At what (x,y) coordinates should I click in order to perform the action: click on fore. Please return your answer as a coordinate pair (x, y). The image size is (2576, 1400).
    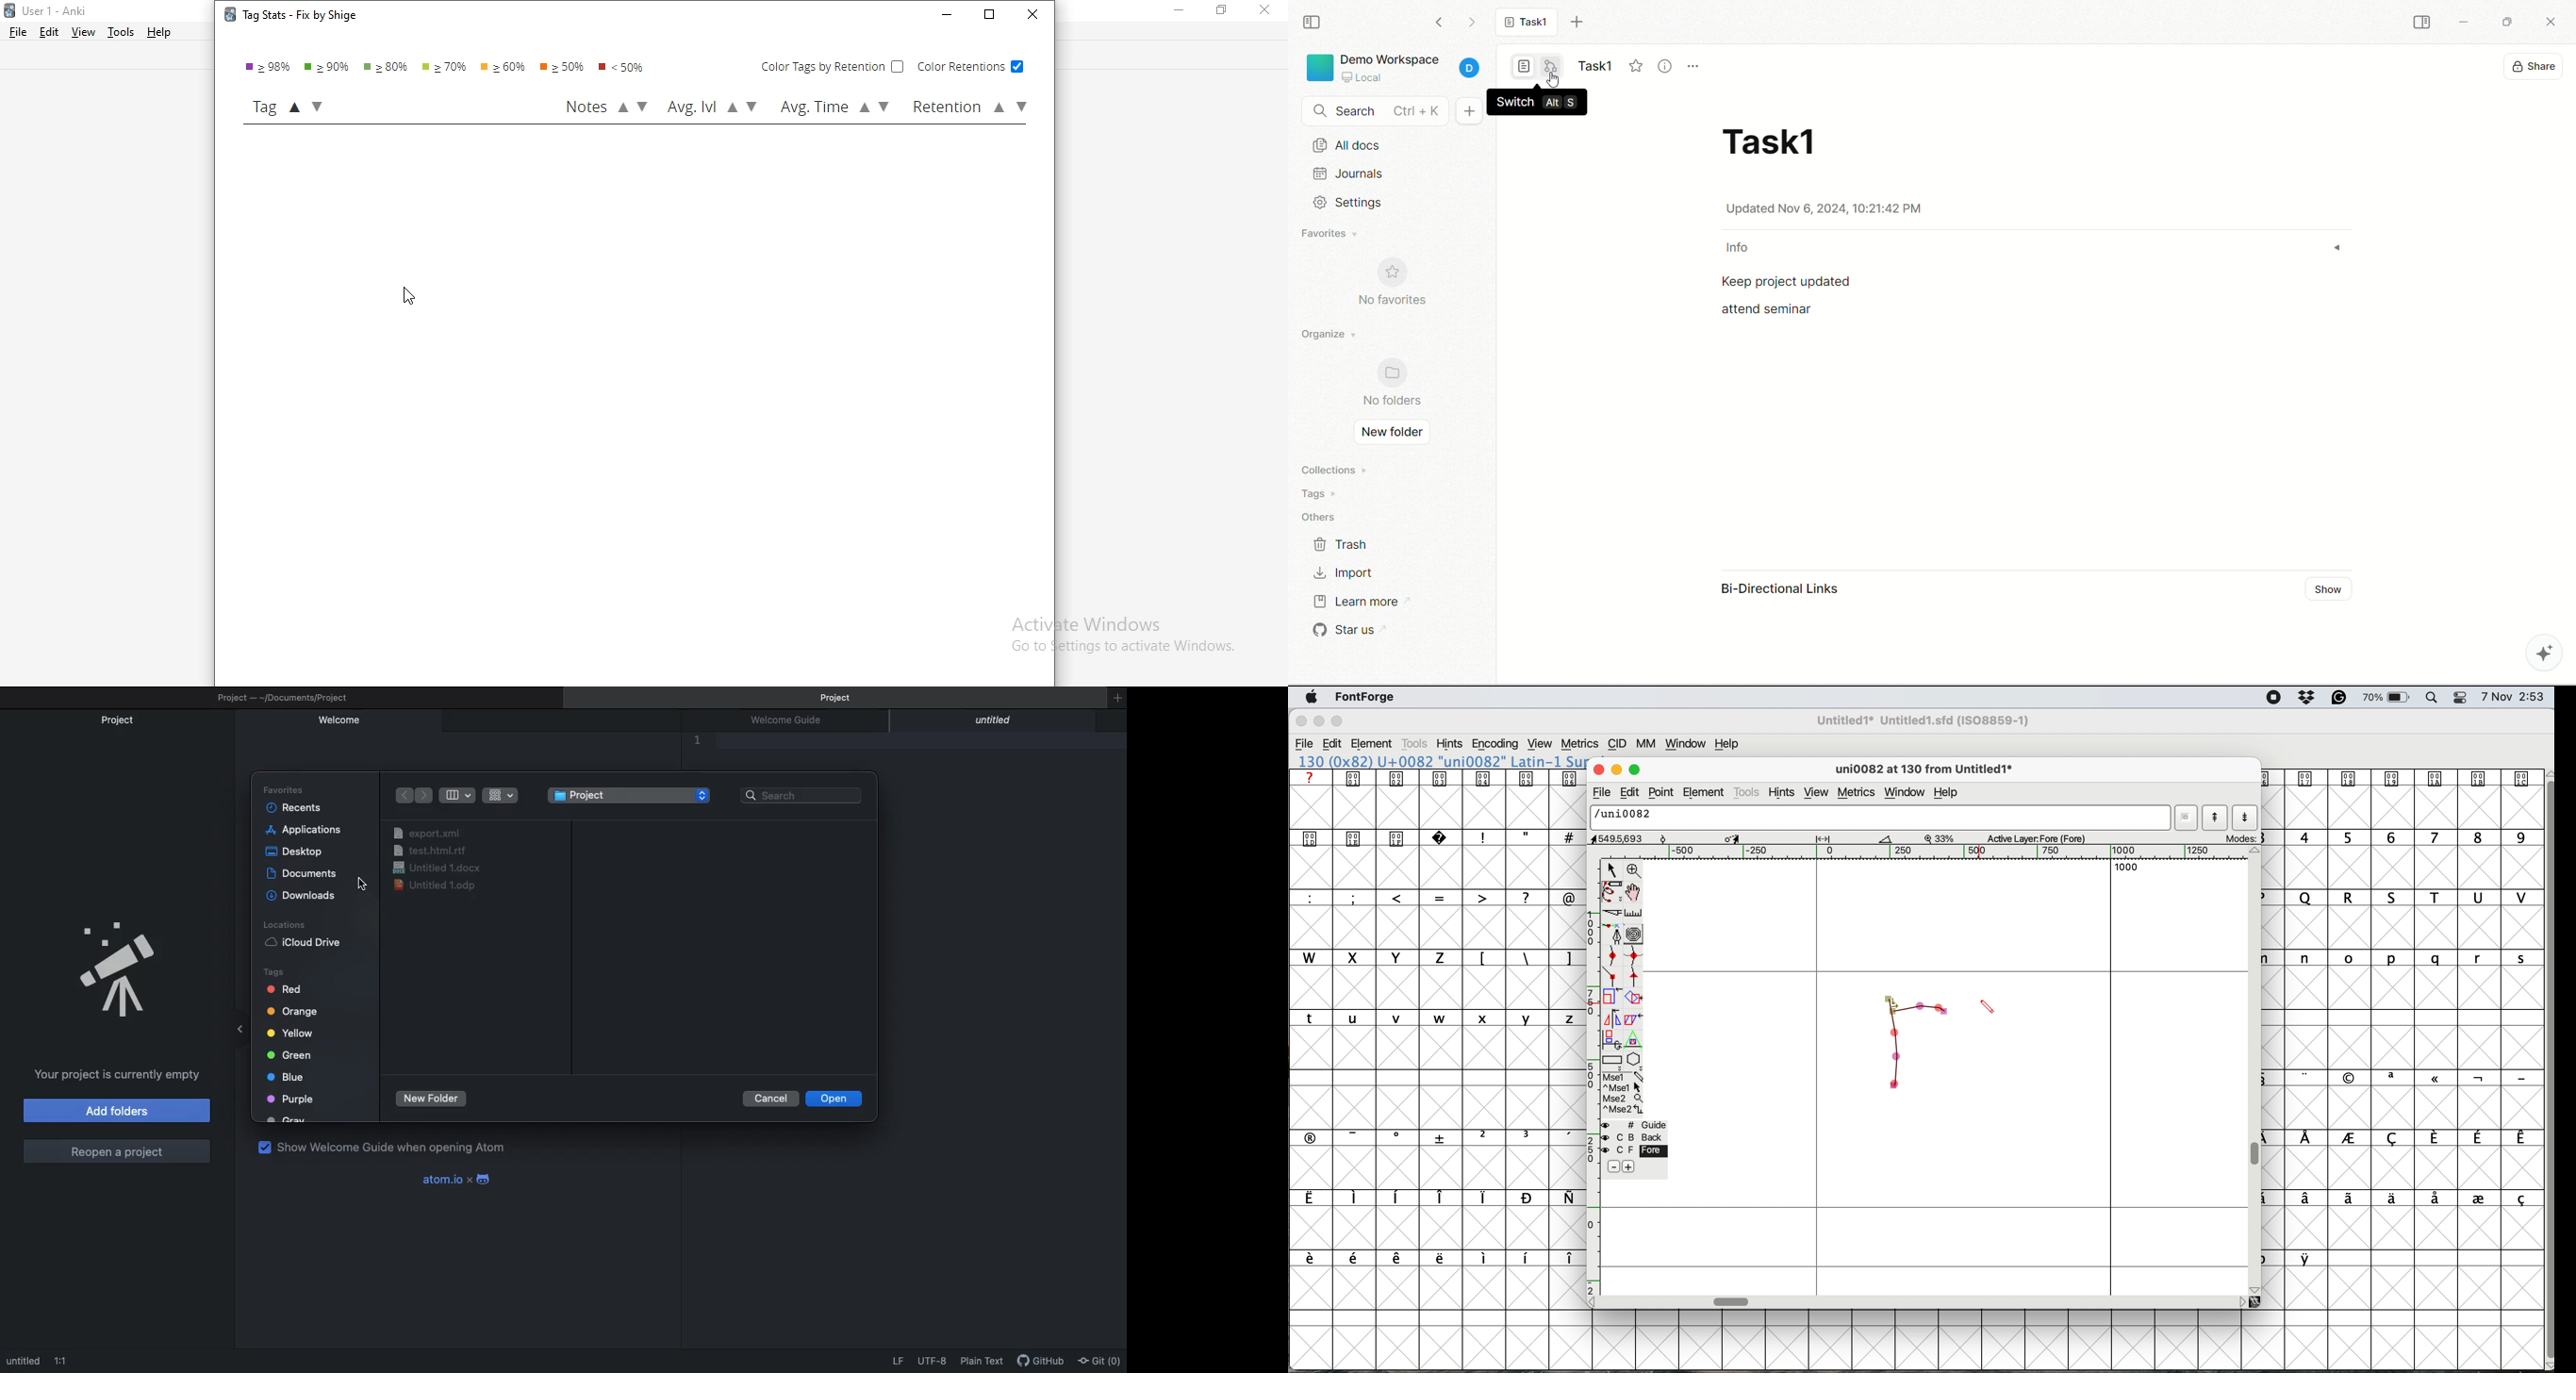
    Looking at the image, I should click on (1633, 1152).